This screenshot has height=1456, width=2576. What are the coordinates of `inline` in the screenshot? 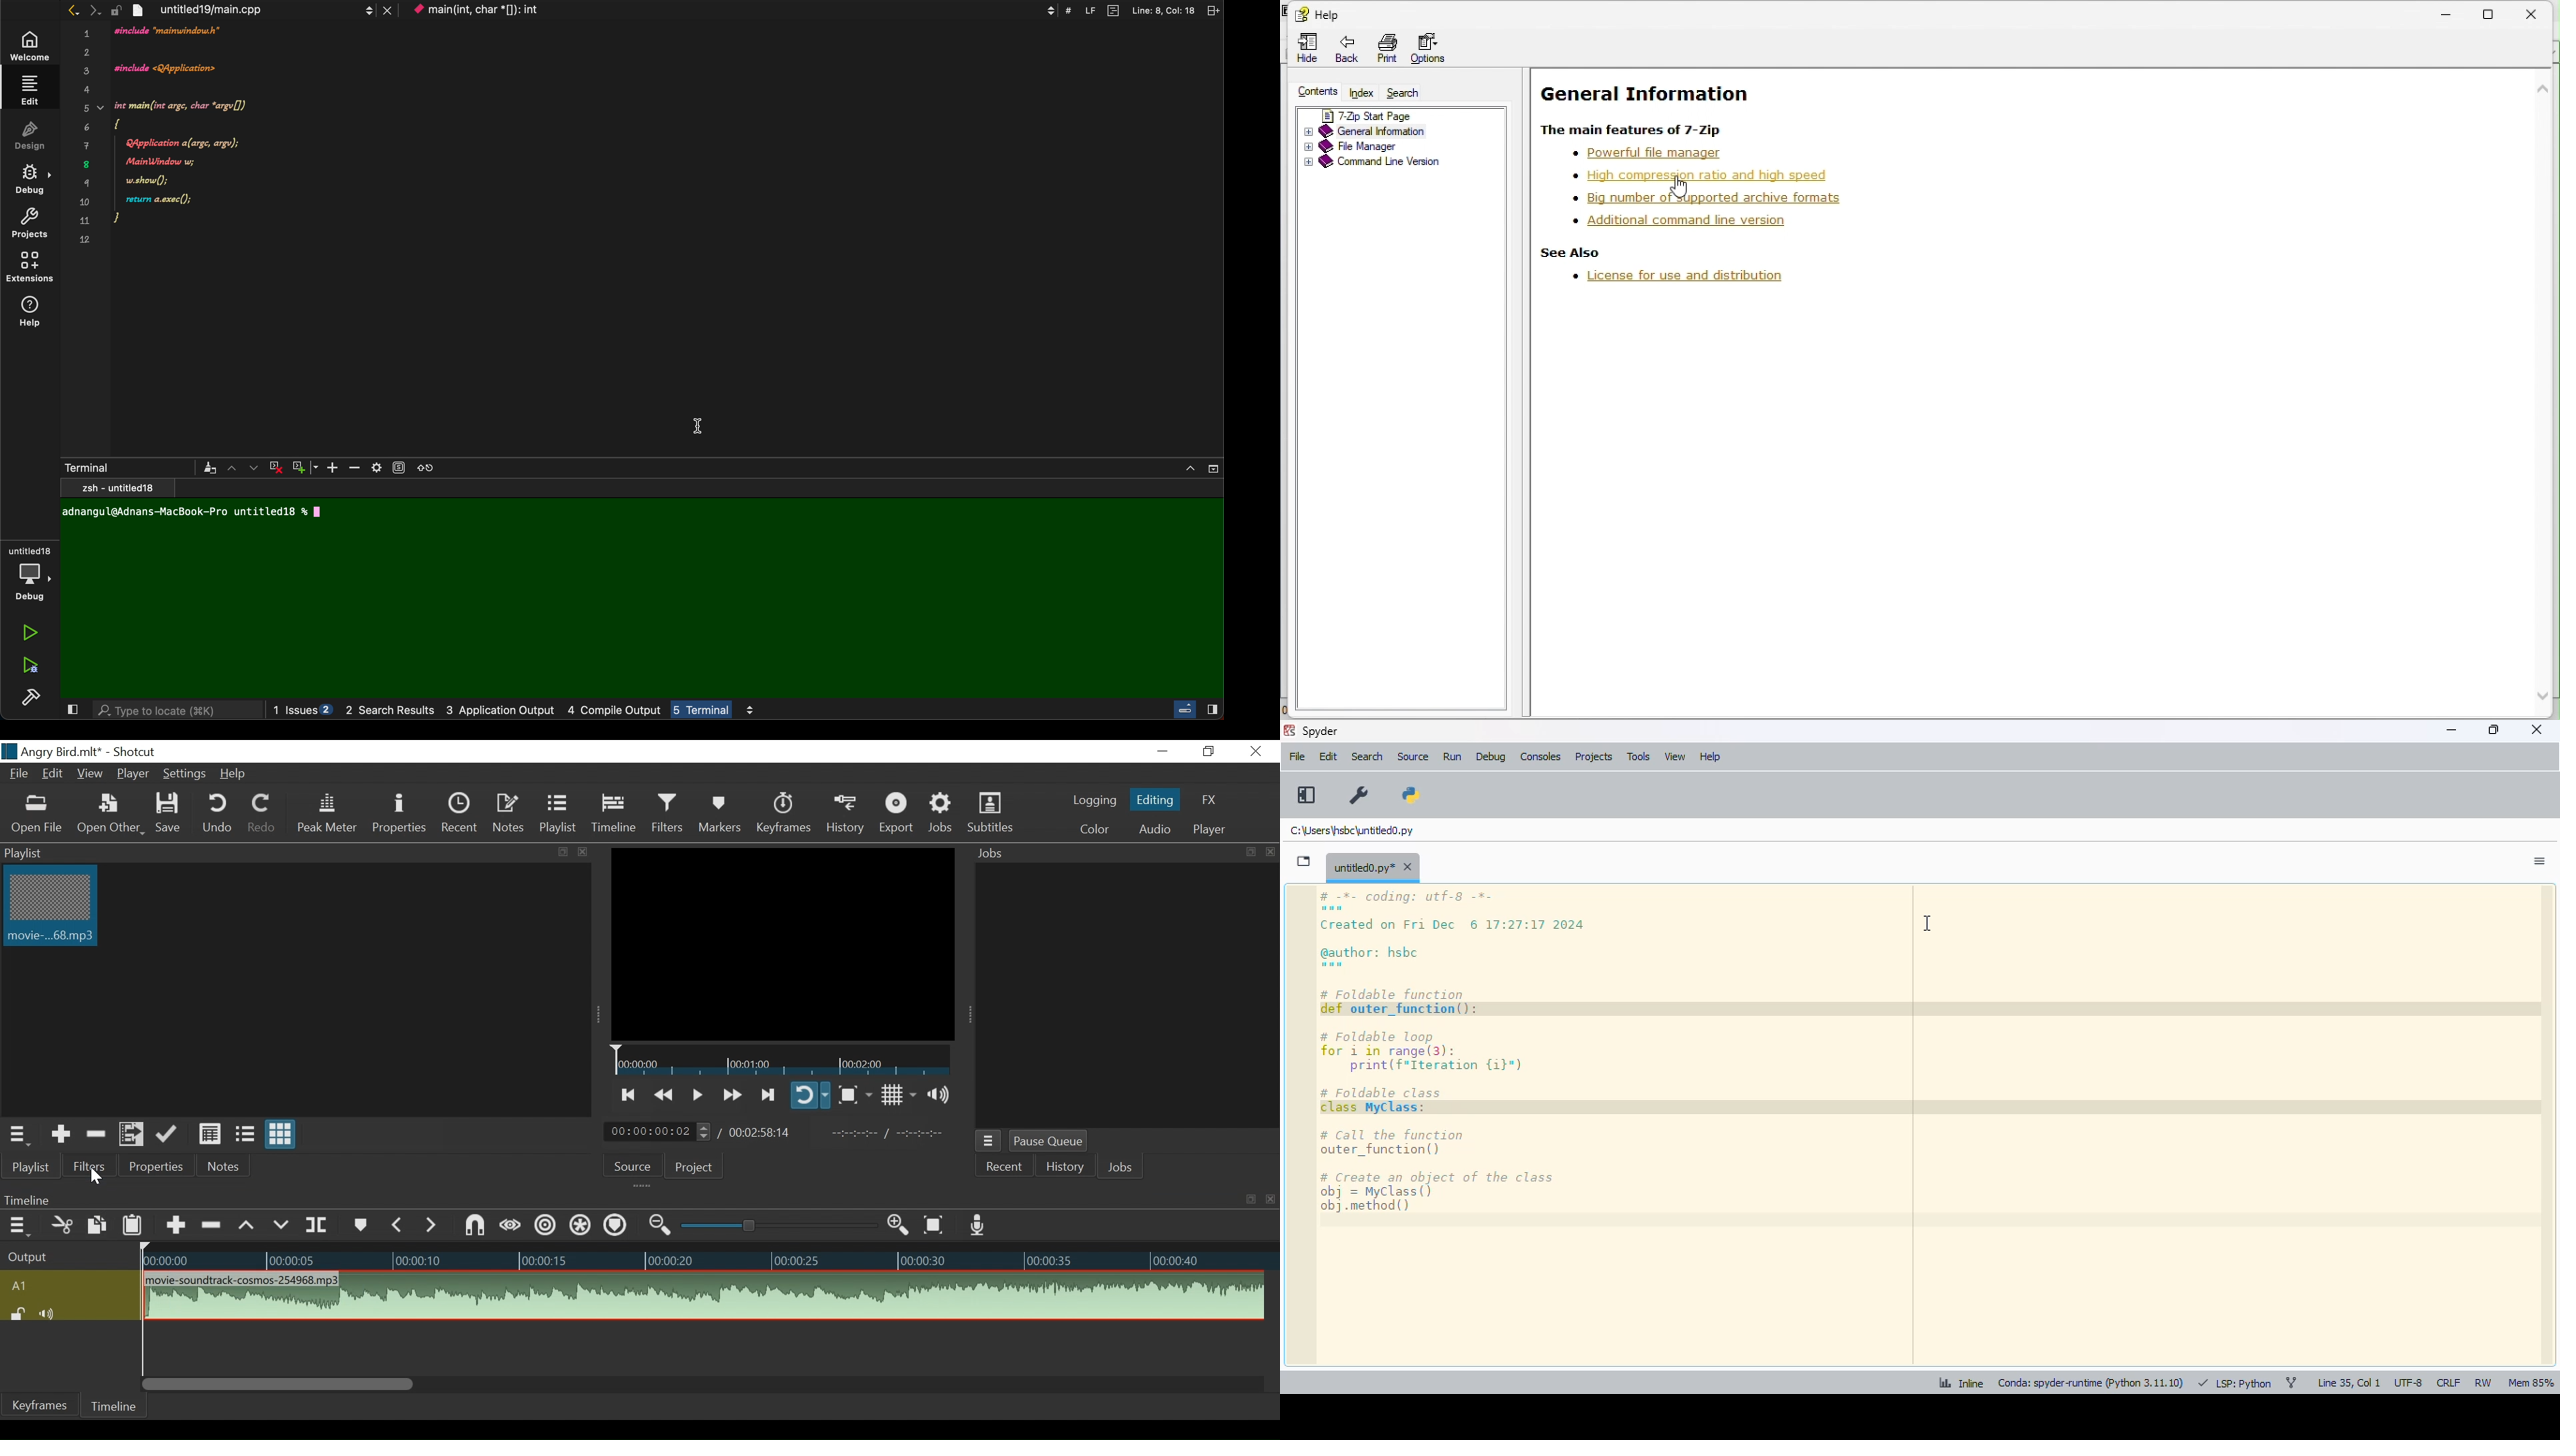 It's located at (1961, 1385).